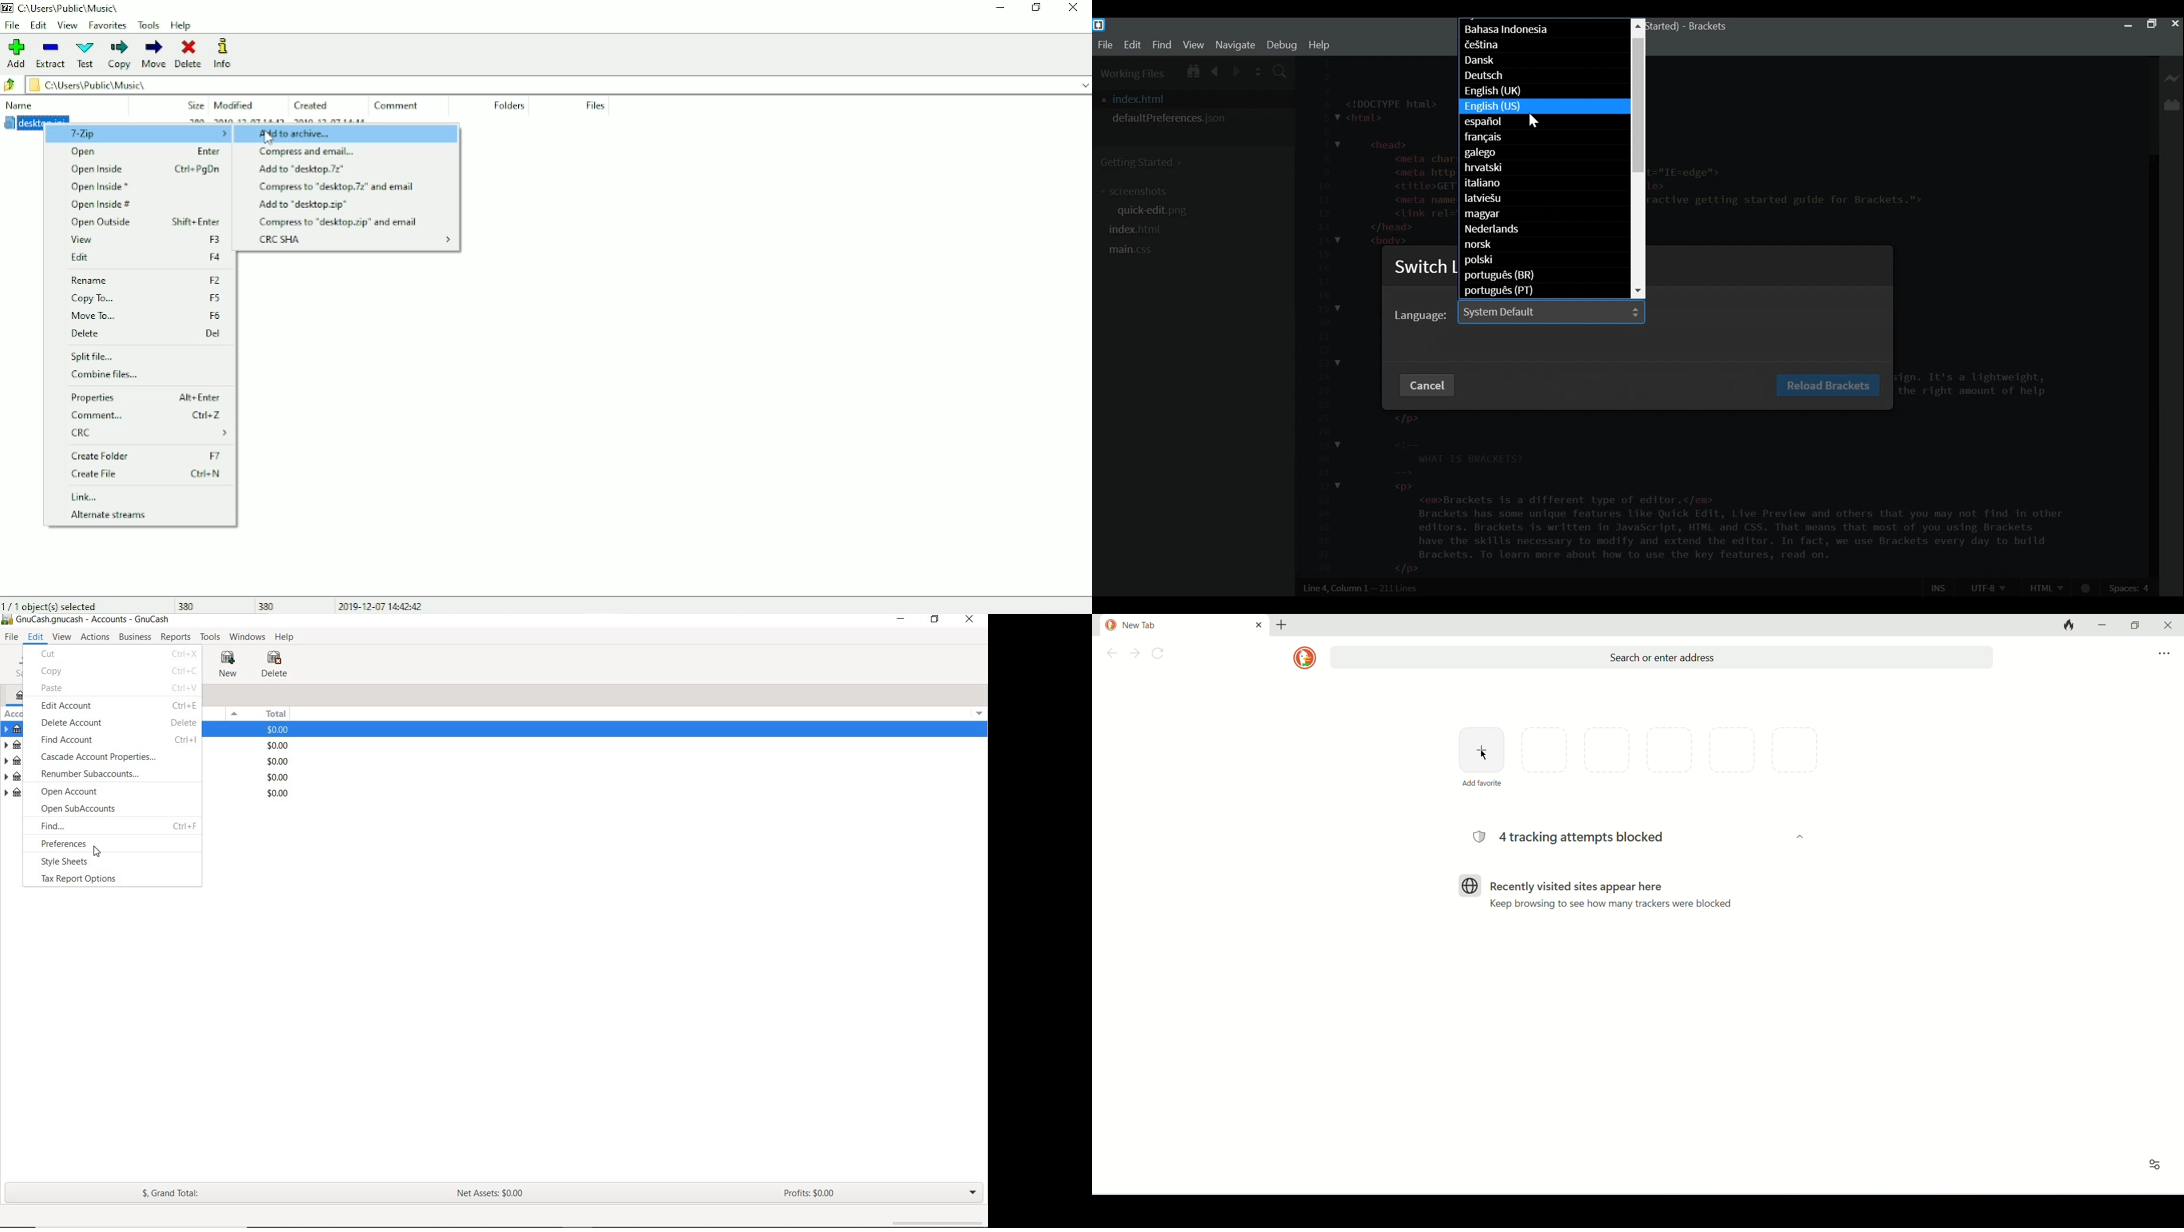 The height and width of the screenshot is (1232, 2184). Describe the element at coordinates (118, 688) in the screenshot. I see `PASTE` at that location.